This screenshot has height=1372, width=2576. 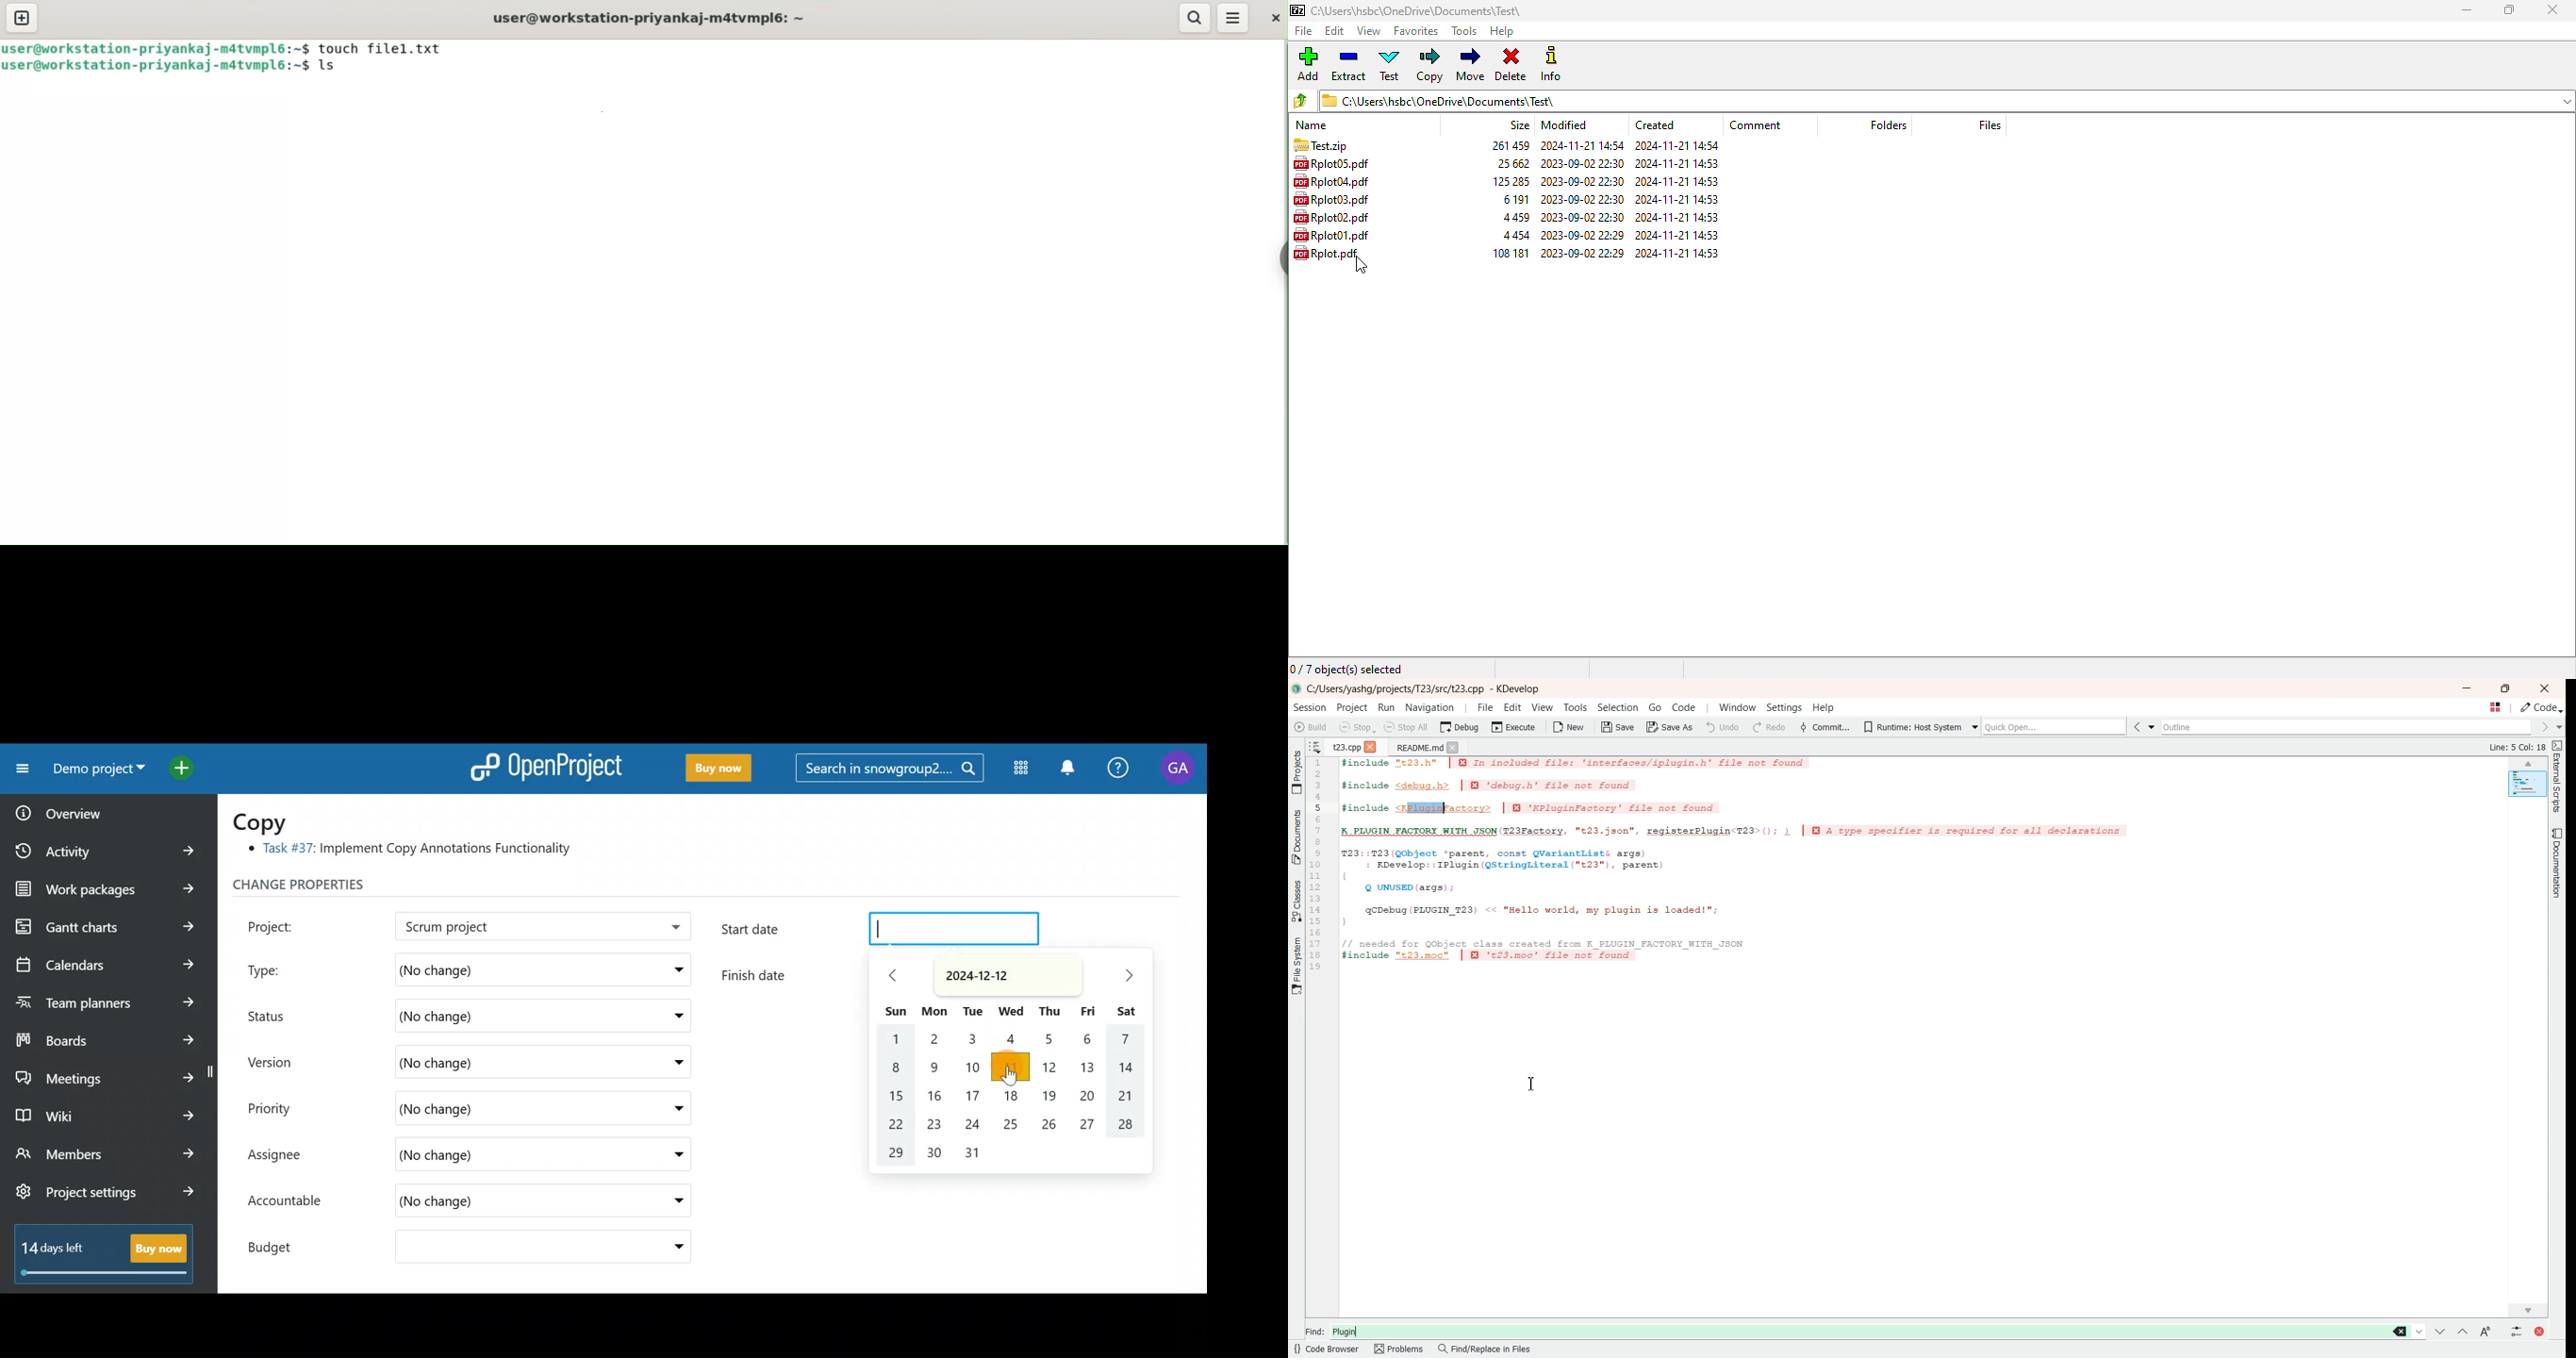 What do you see at coordinates (1012, 1069) in the screenshot?
I see `Cursor on 11` at bounding box center [1012, 1069].